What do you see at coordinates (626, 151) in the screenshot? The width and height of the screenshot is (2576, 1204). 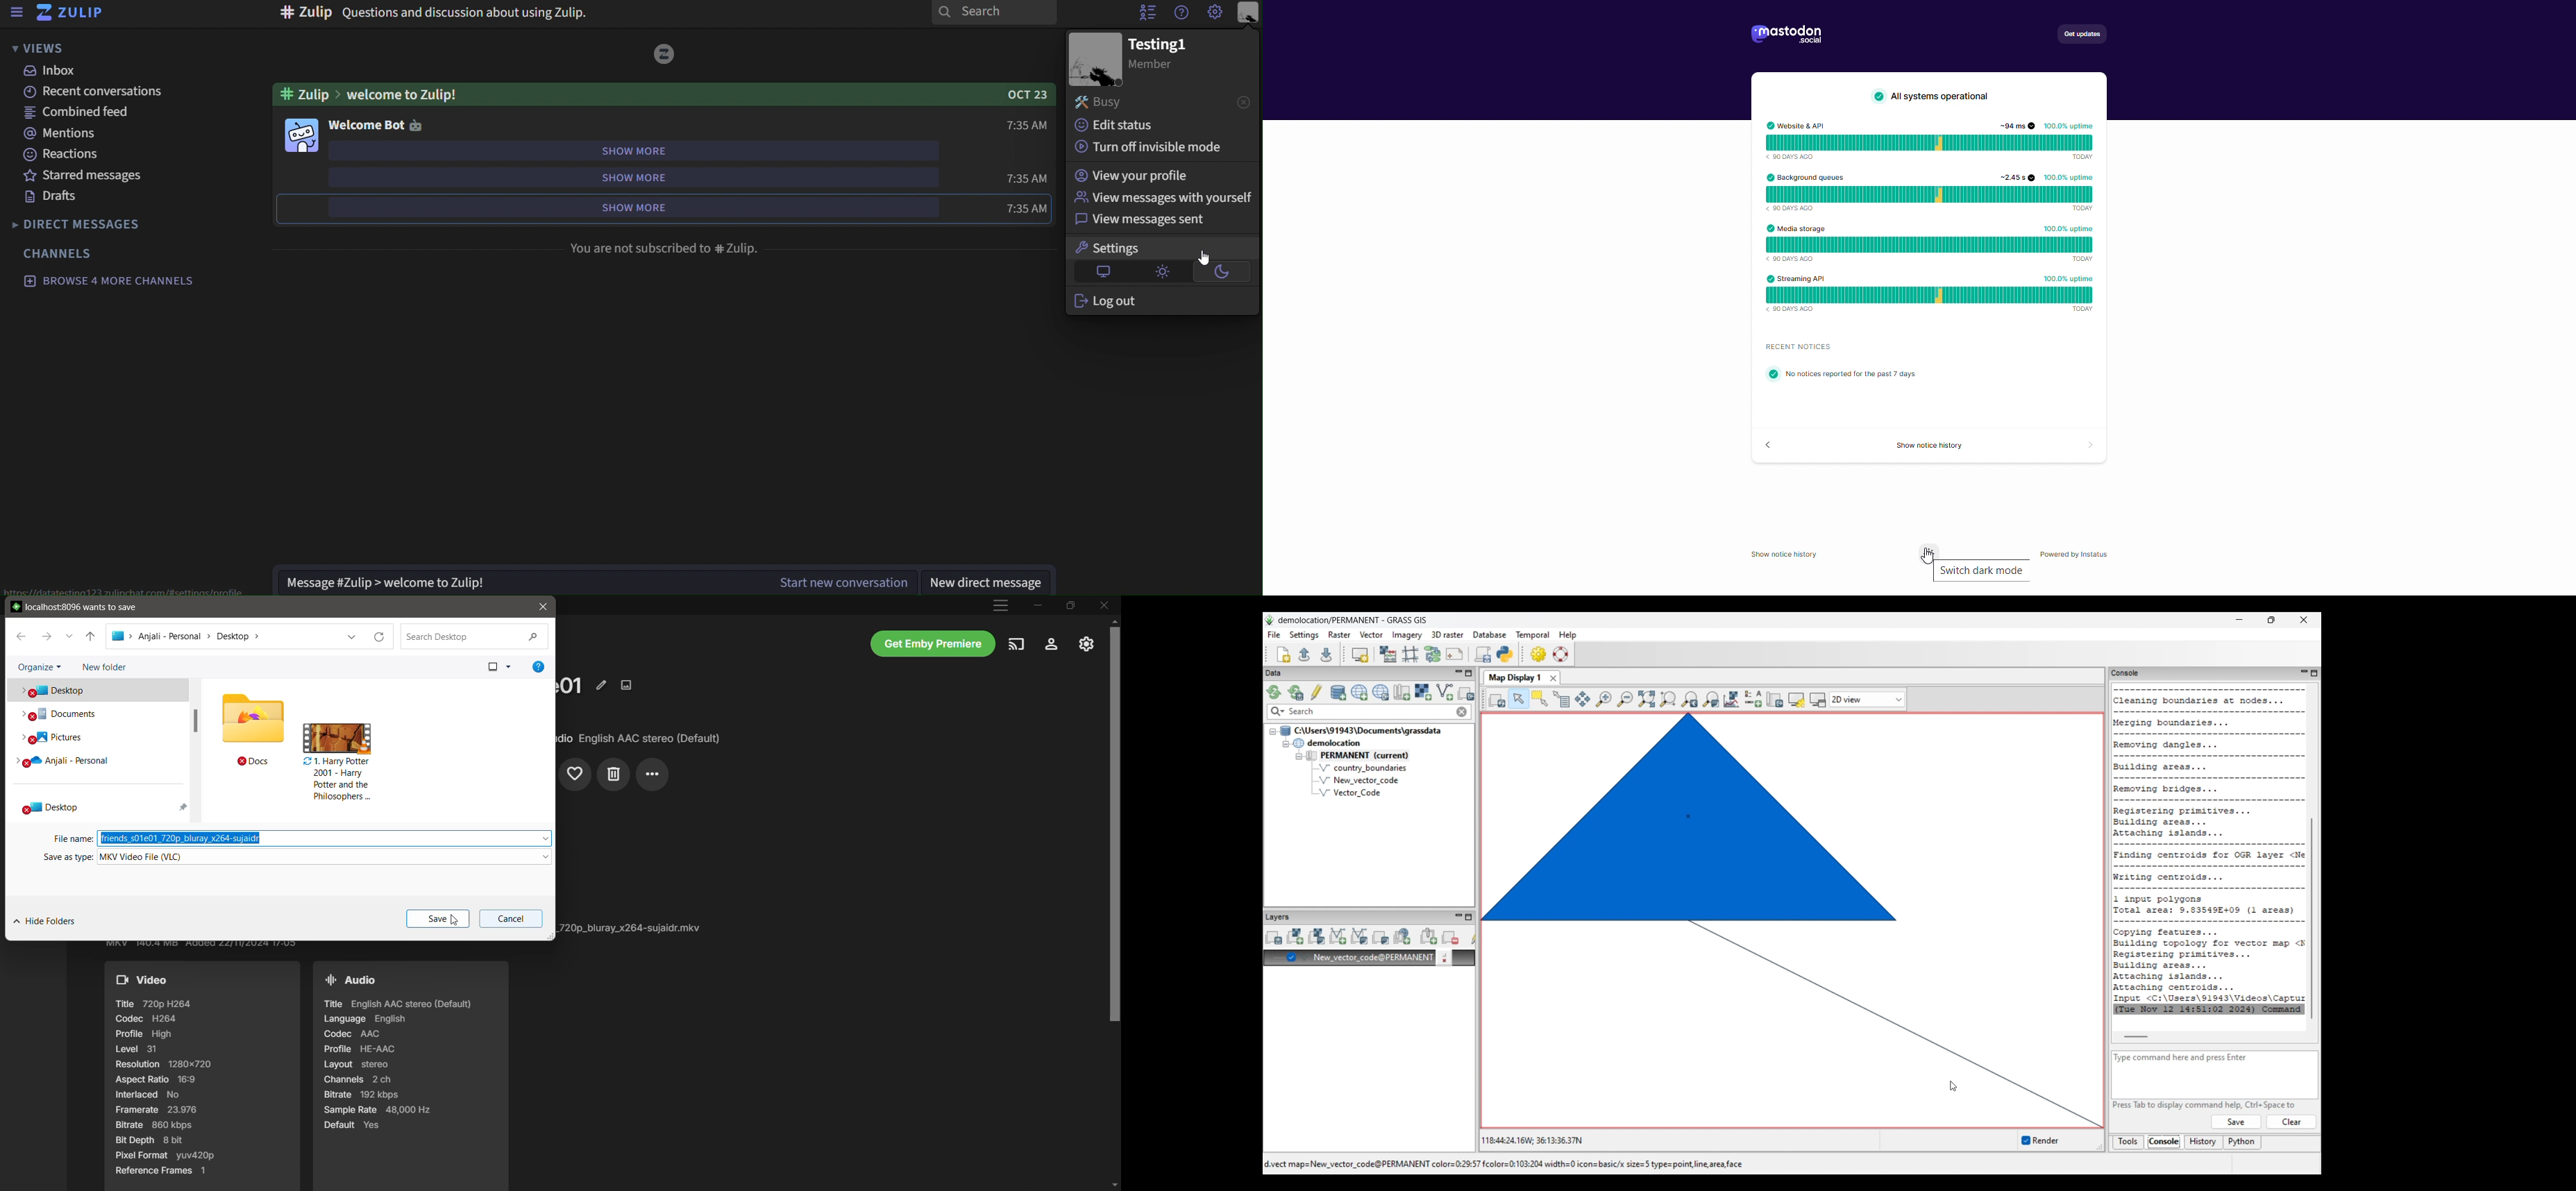 I see `show more` at bounding box center [626, 151].